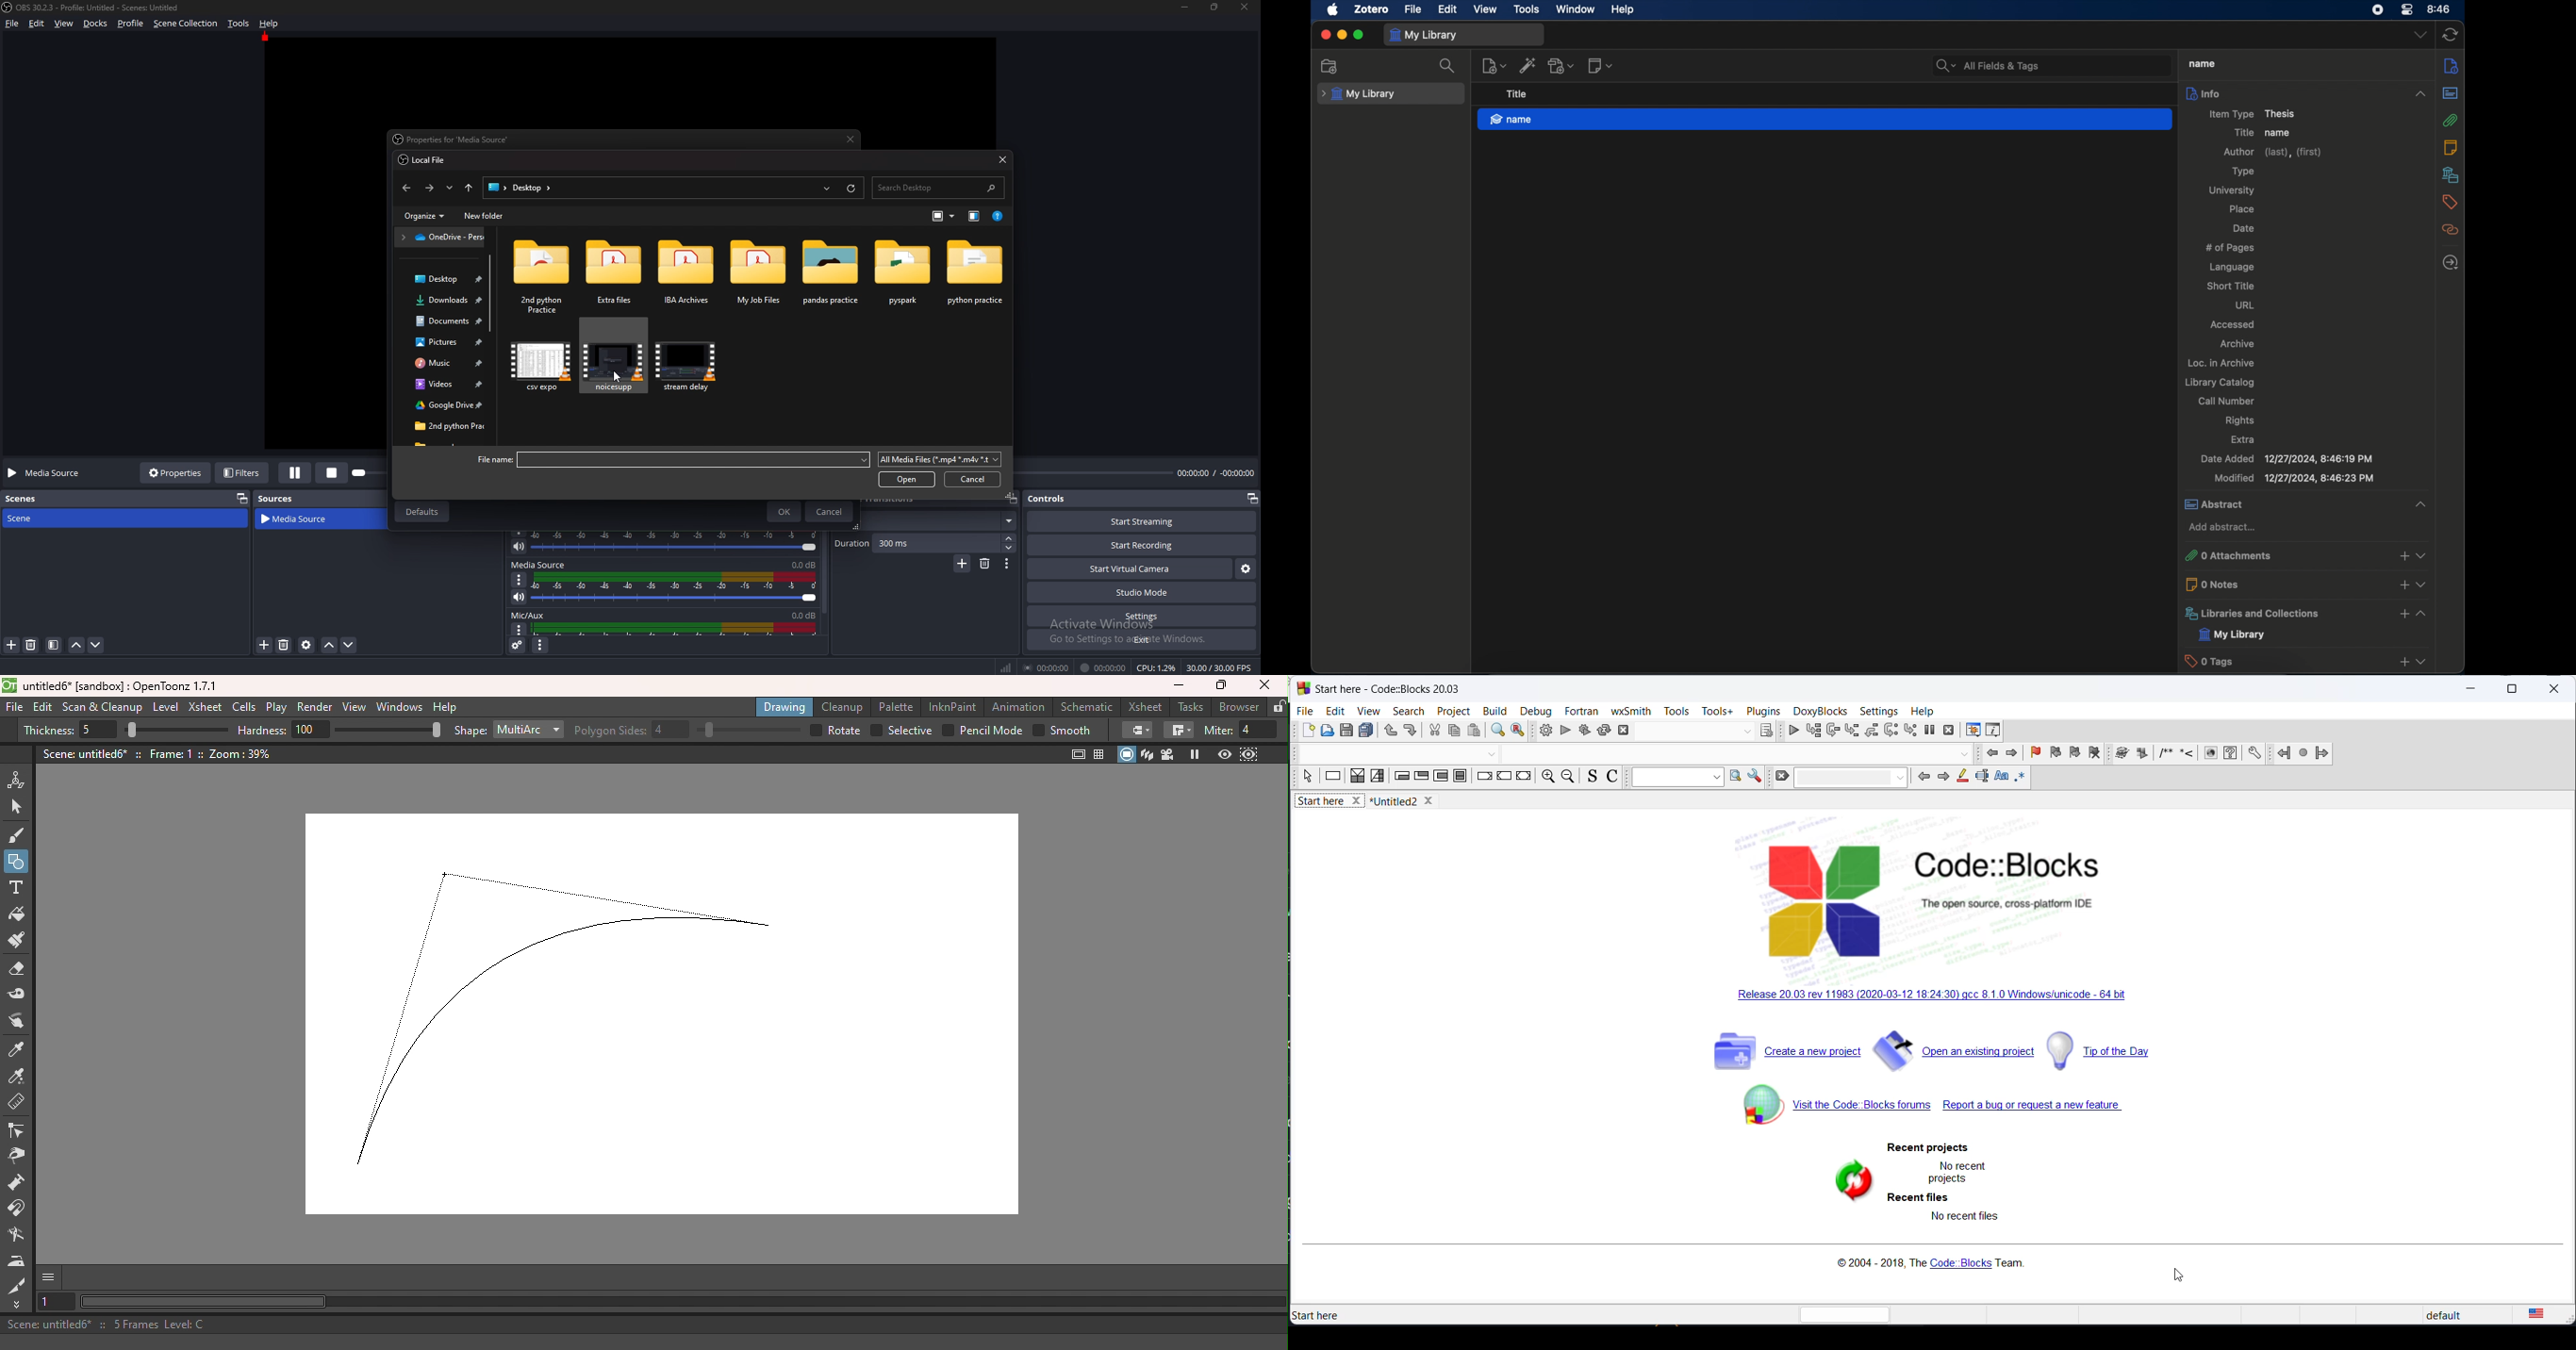 The height and width of the screenshot is (1372, 2576). What do you see at coordinates (1461, 778) in the screenshot?
I see `block instruction` at bounding box center [1461, 778].